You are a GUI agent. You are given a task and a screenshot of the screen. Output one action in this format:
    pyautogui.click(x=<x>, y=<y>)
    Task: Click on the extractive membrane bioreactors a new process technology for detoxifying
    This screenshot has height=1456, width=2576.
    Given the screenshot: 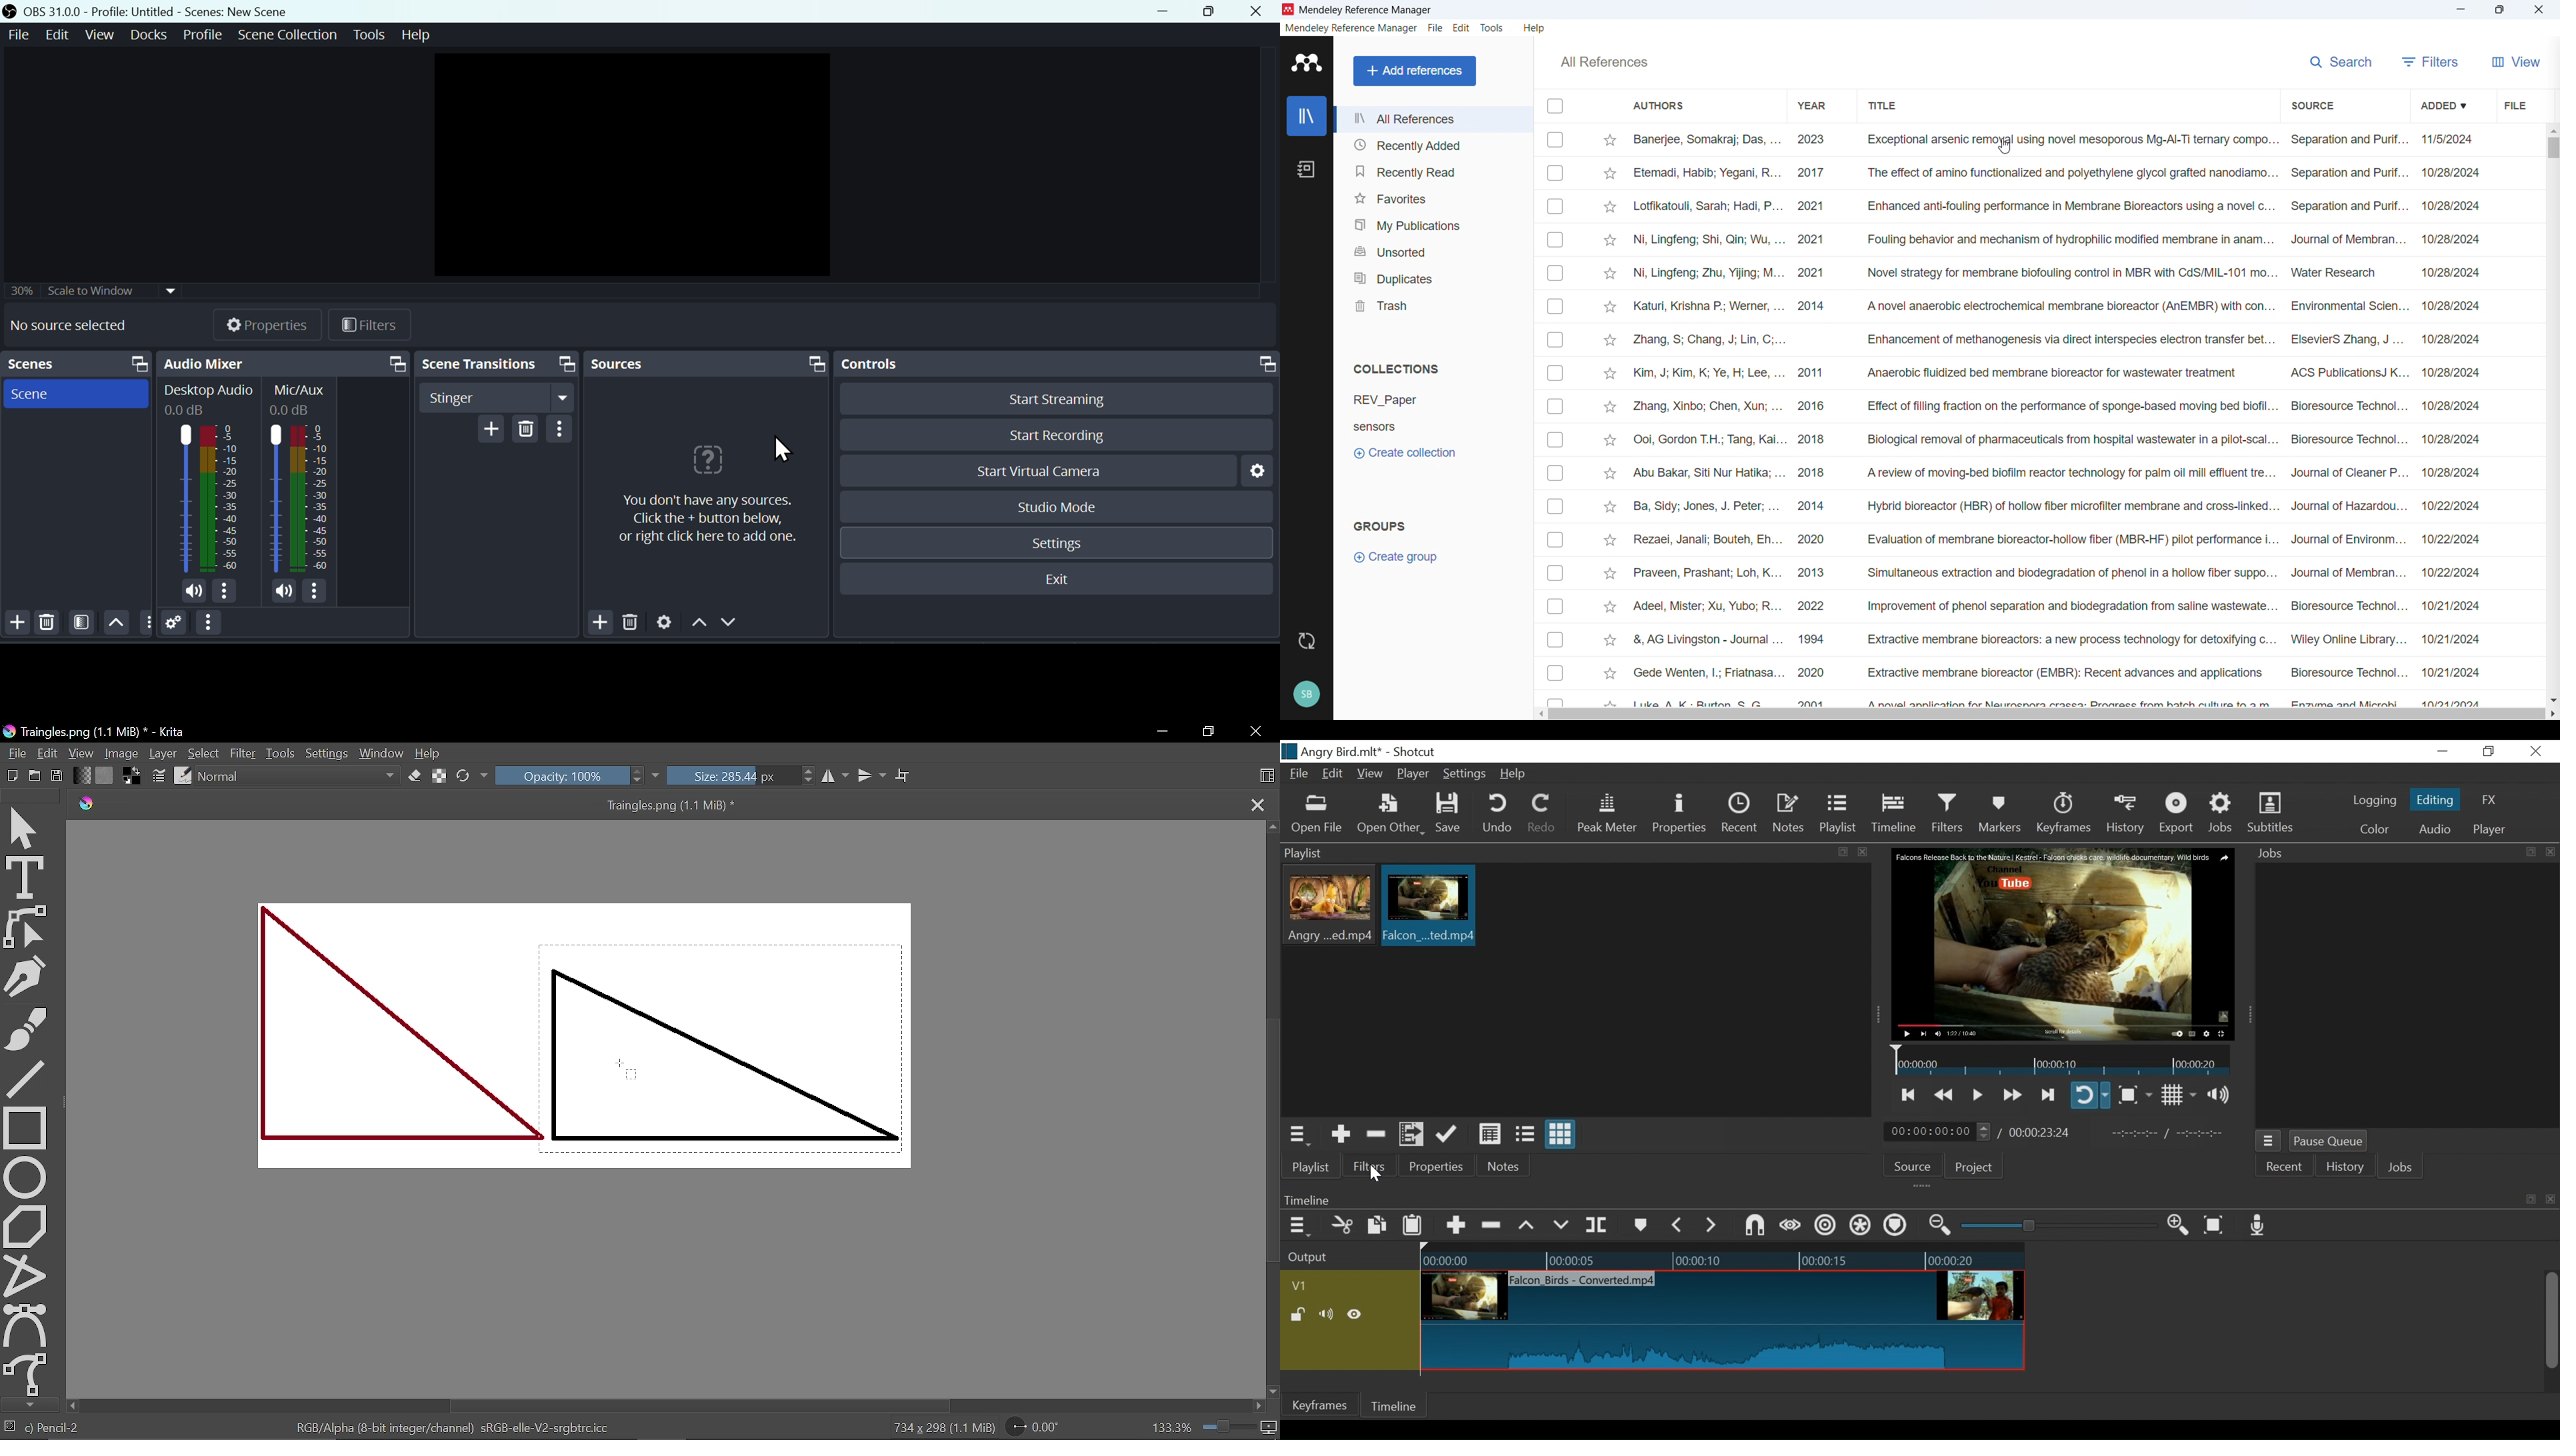 What is the action you would take?
    pyautogui.click(x=2067, y=641)
    